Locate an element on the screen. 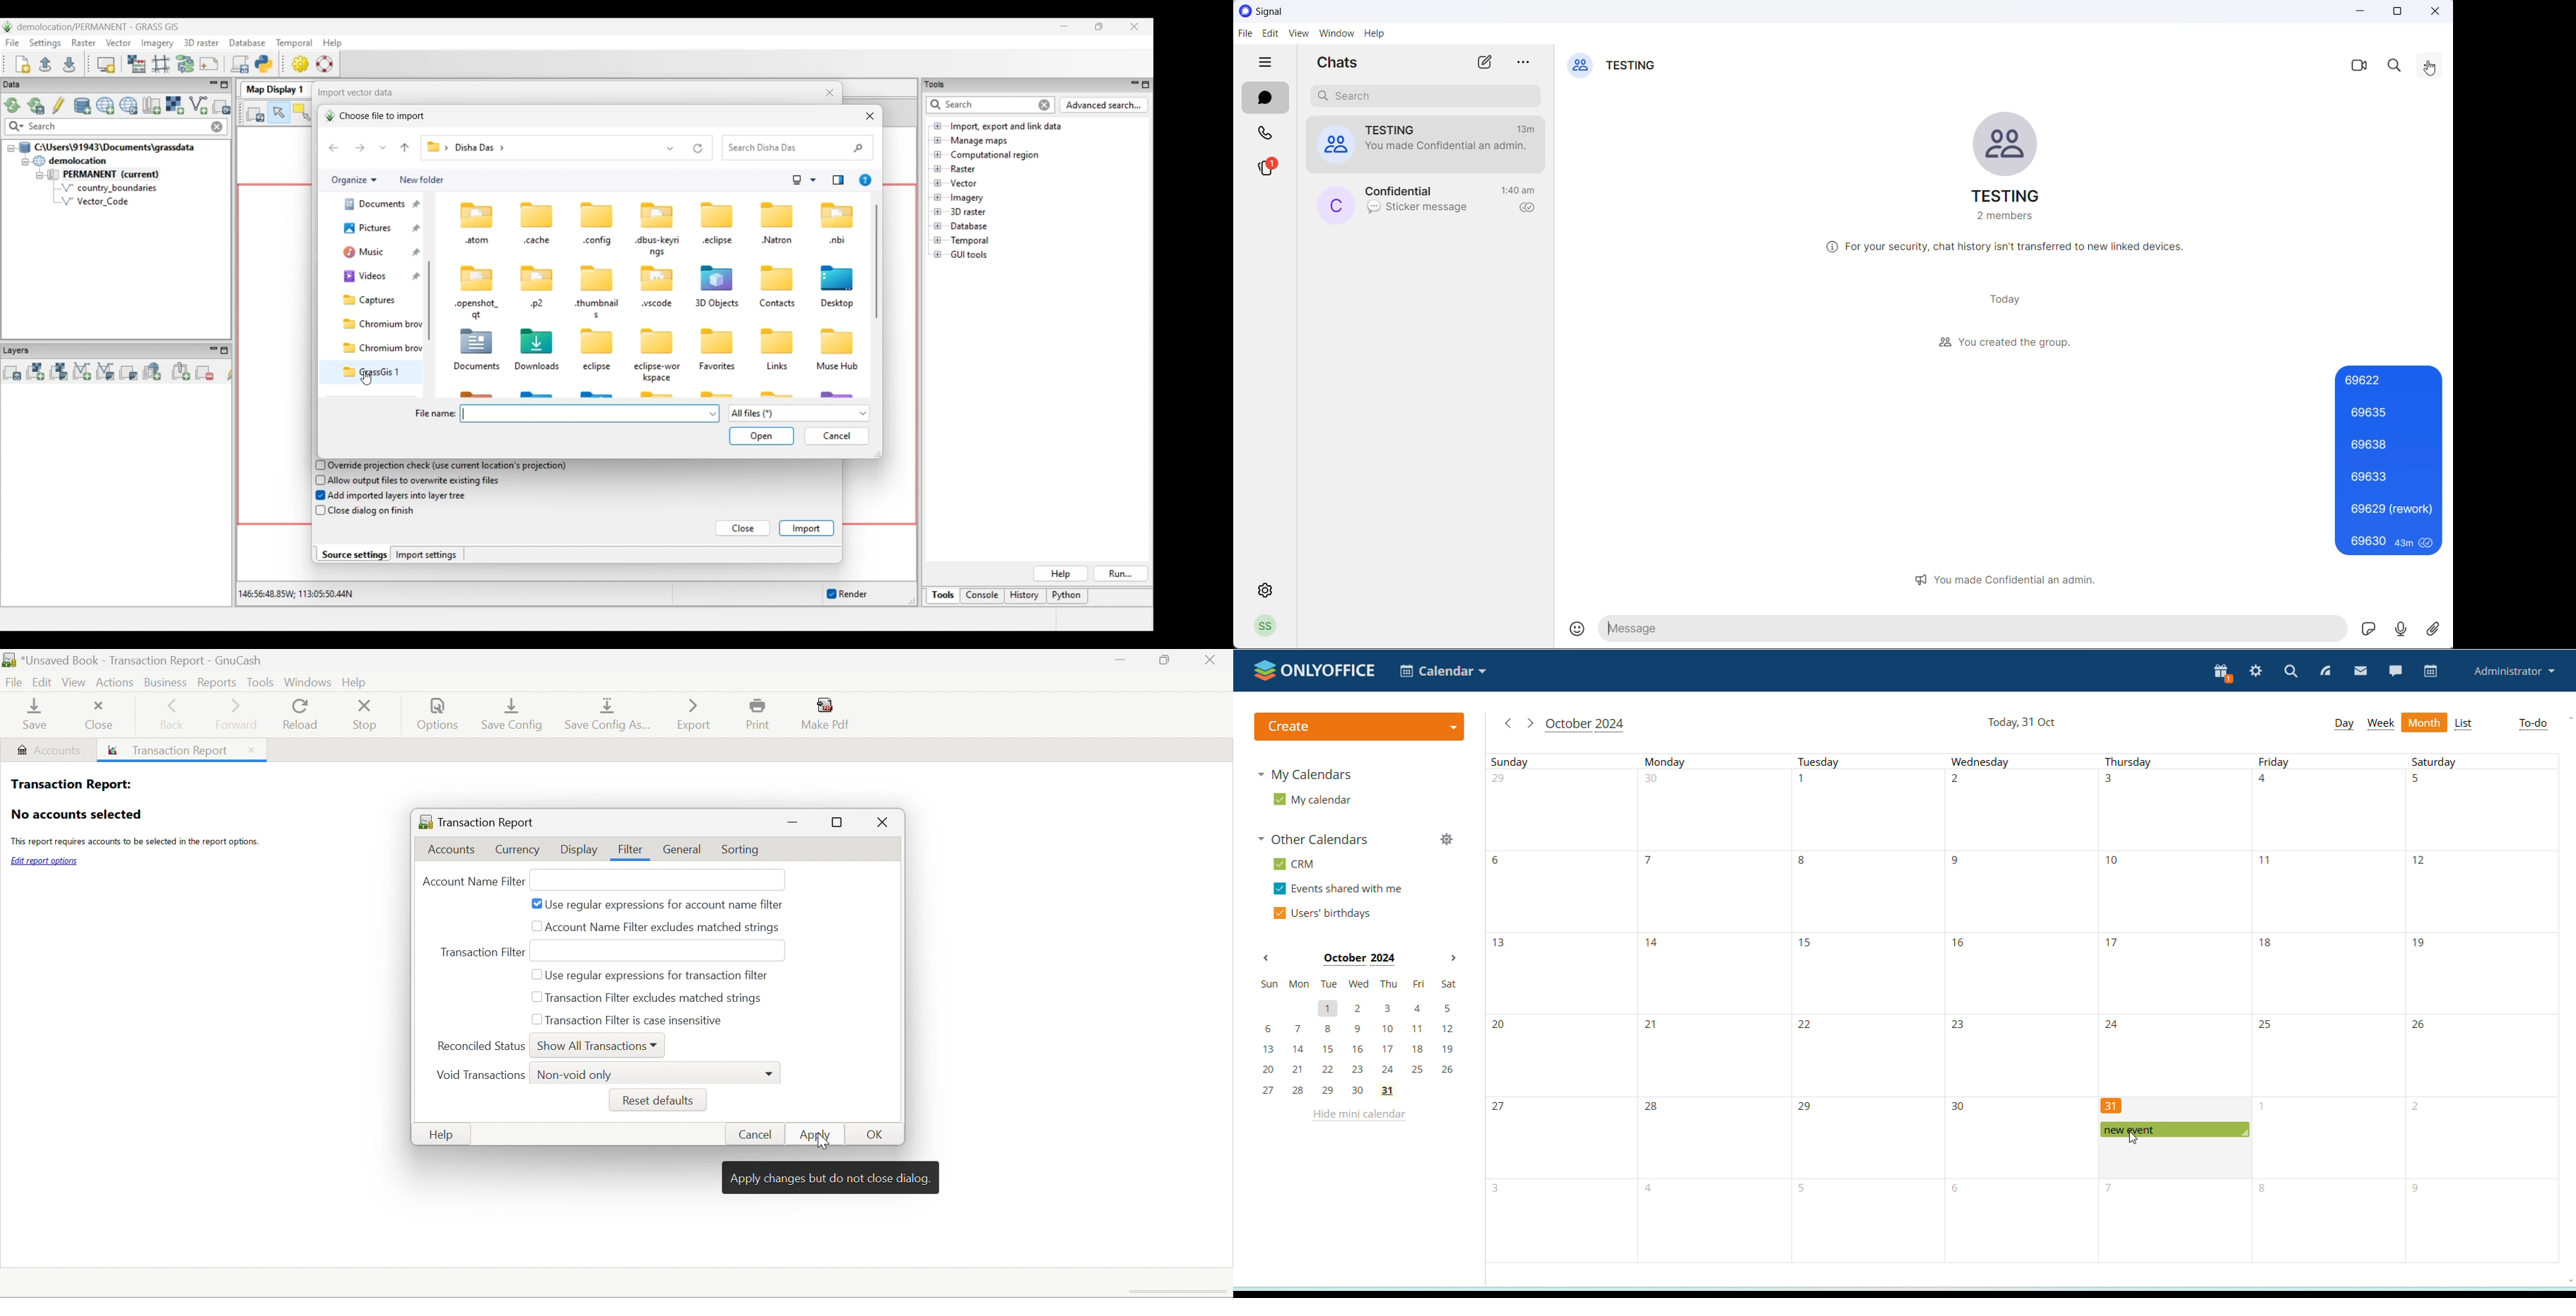  settings is located at coordinates (1265, 591).